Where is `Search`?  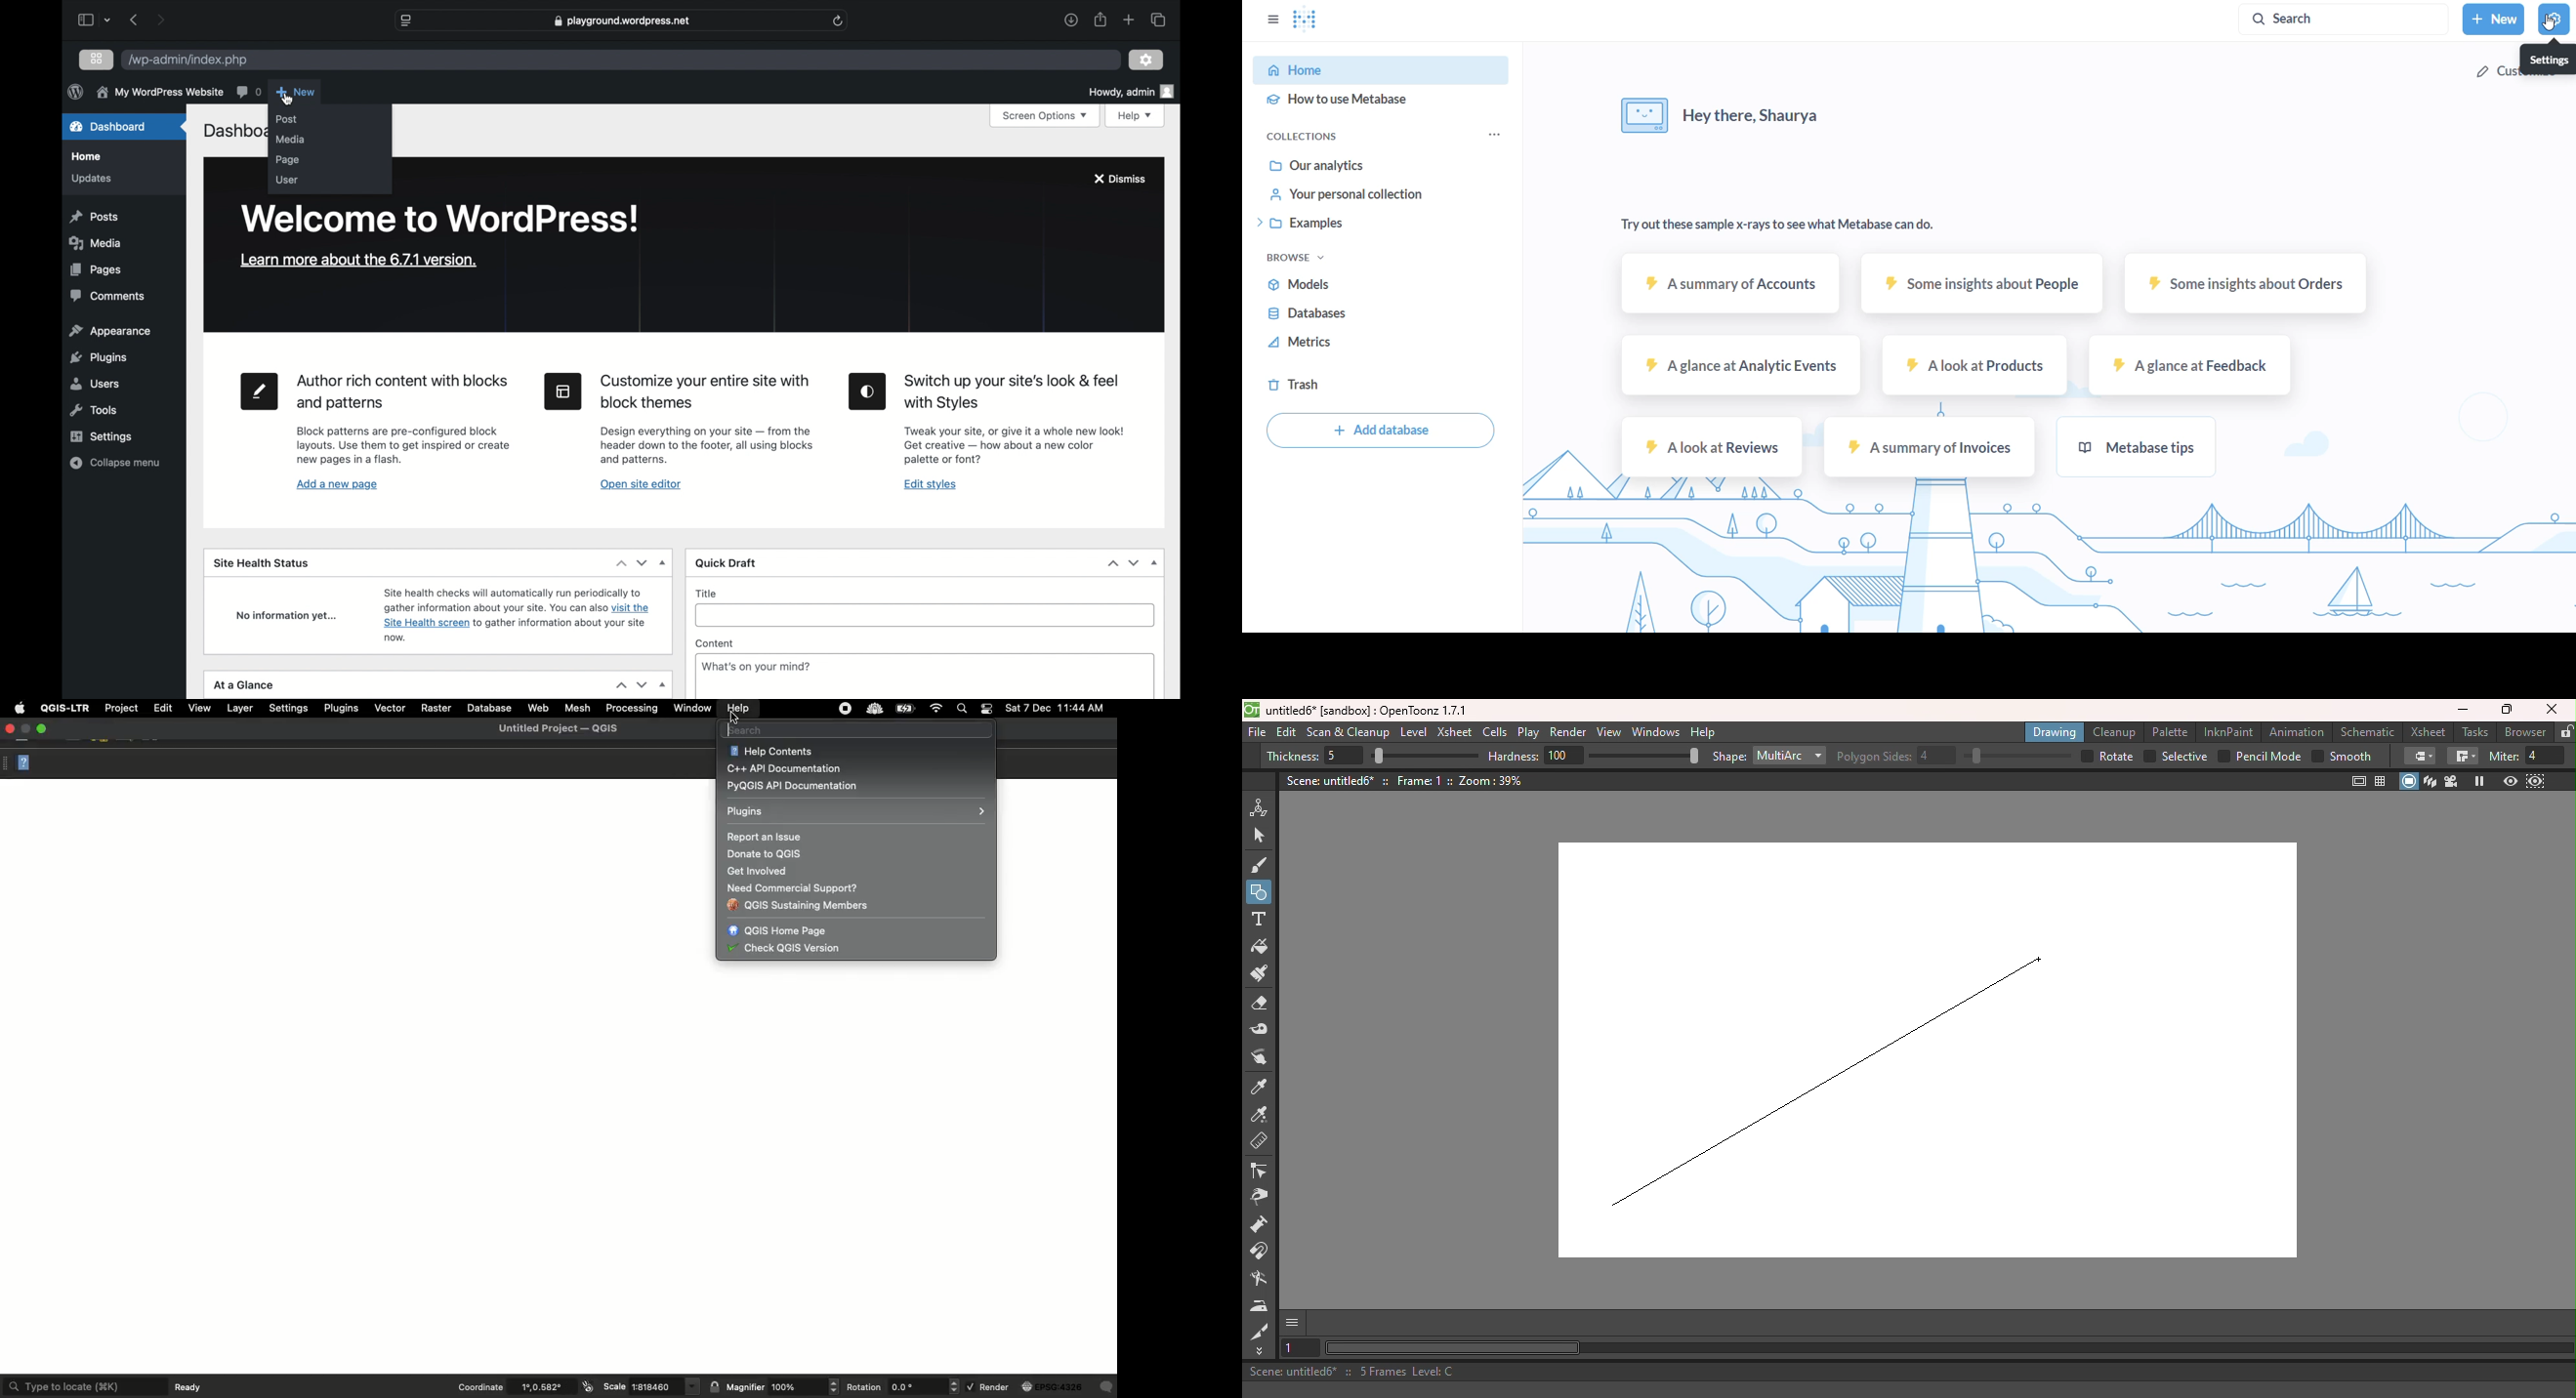 Search is located at coordinates (859, 730).